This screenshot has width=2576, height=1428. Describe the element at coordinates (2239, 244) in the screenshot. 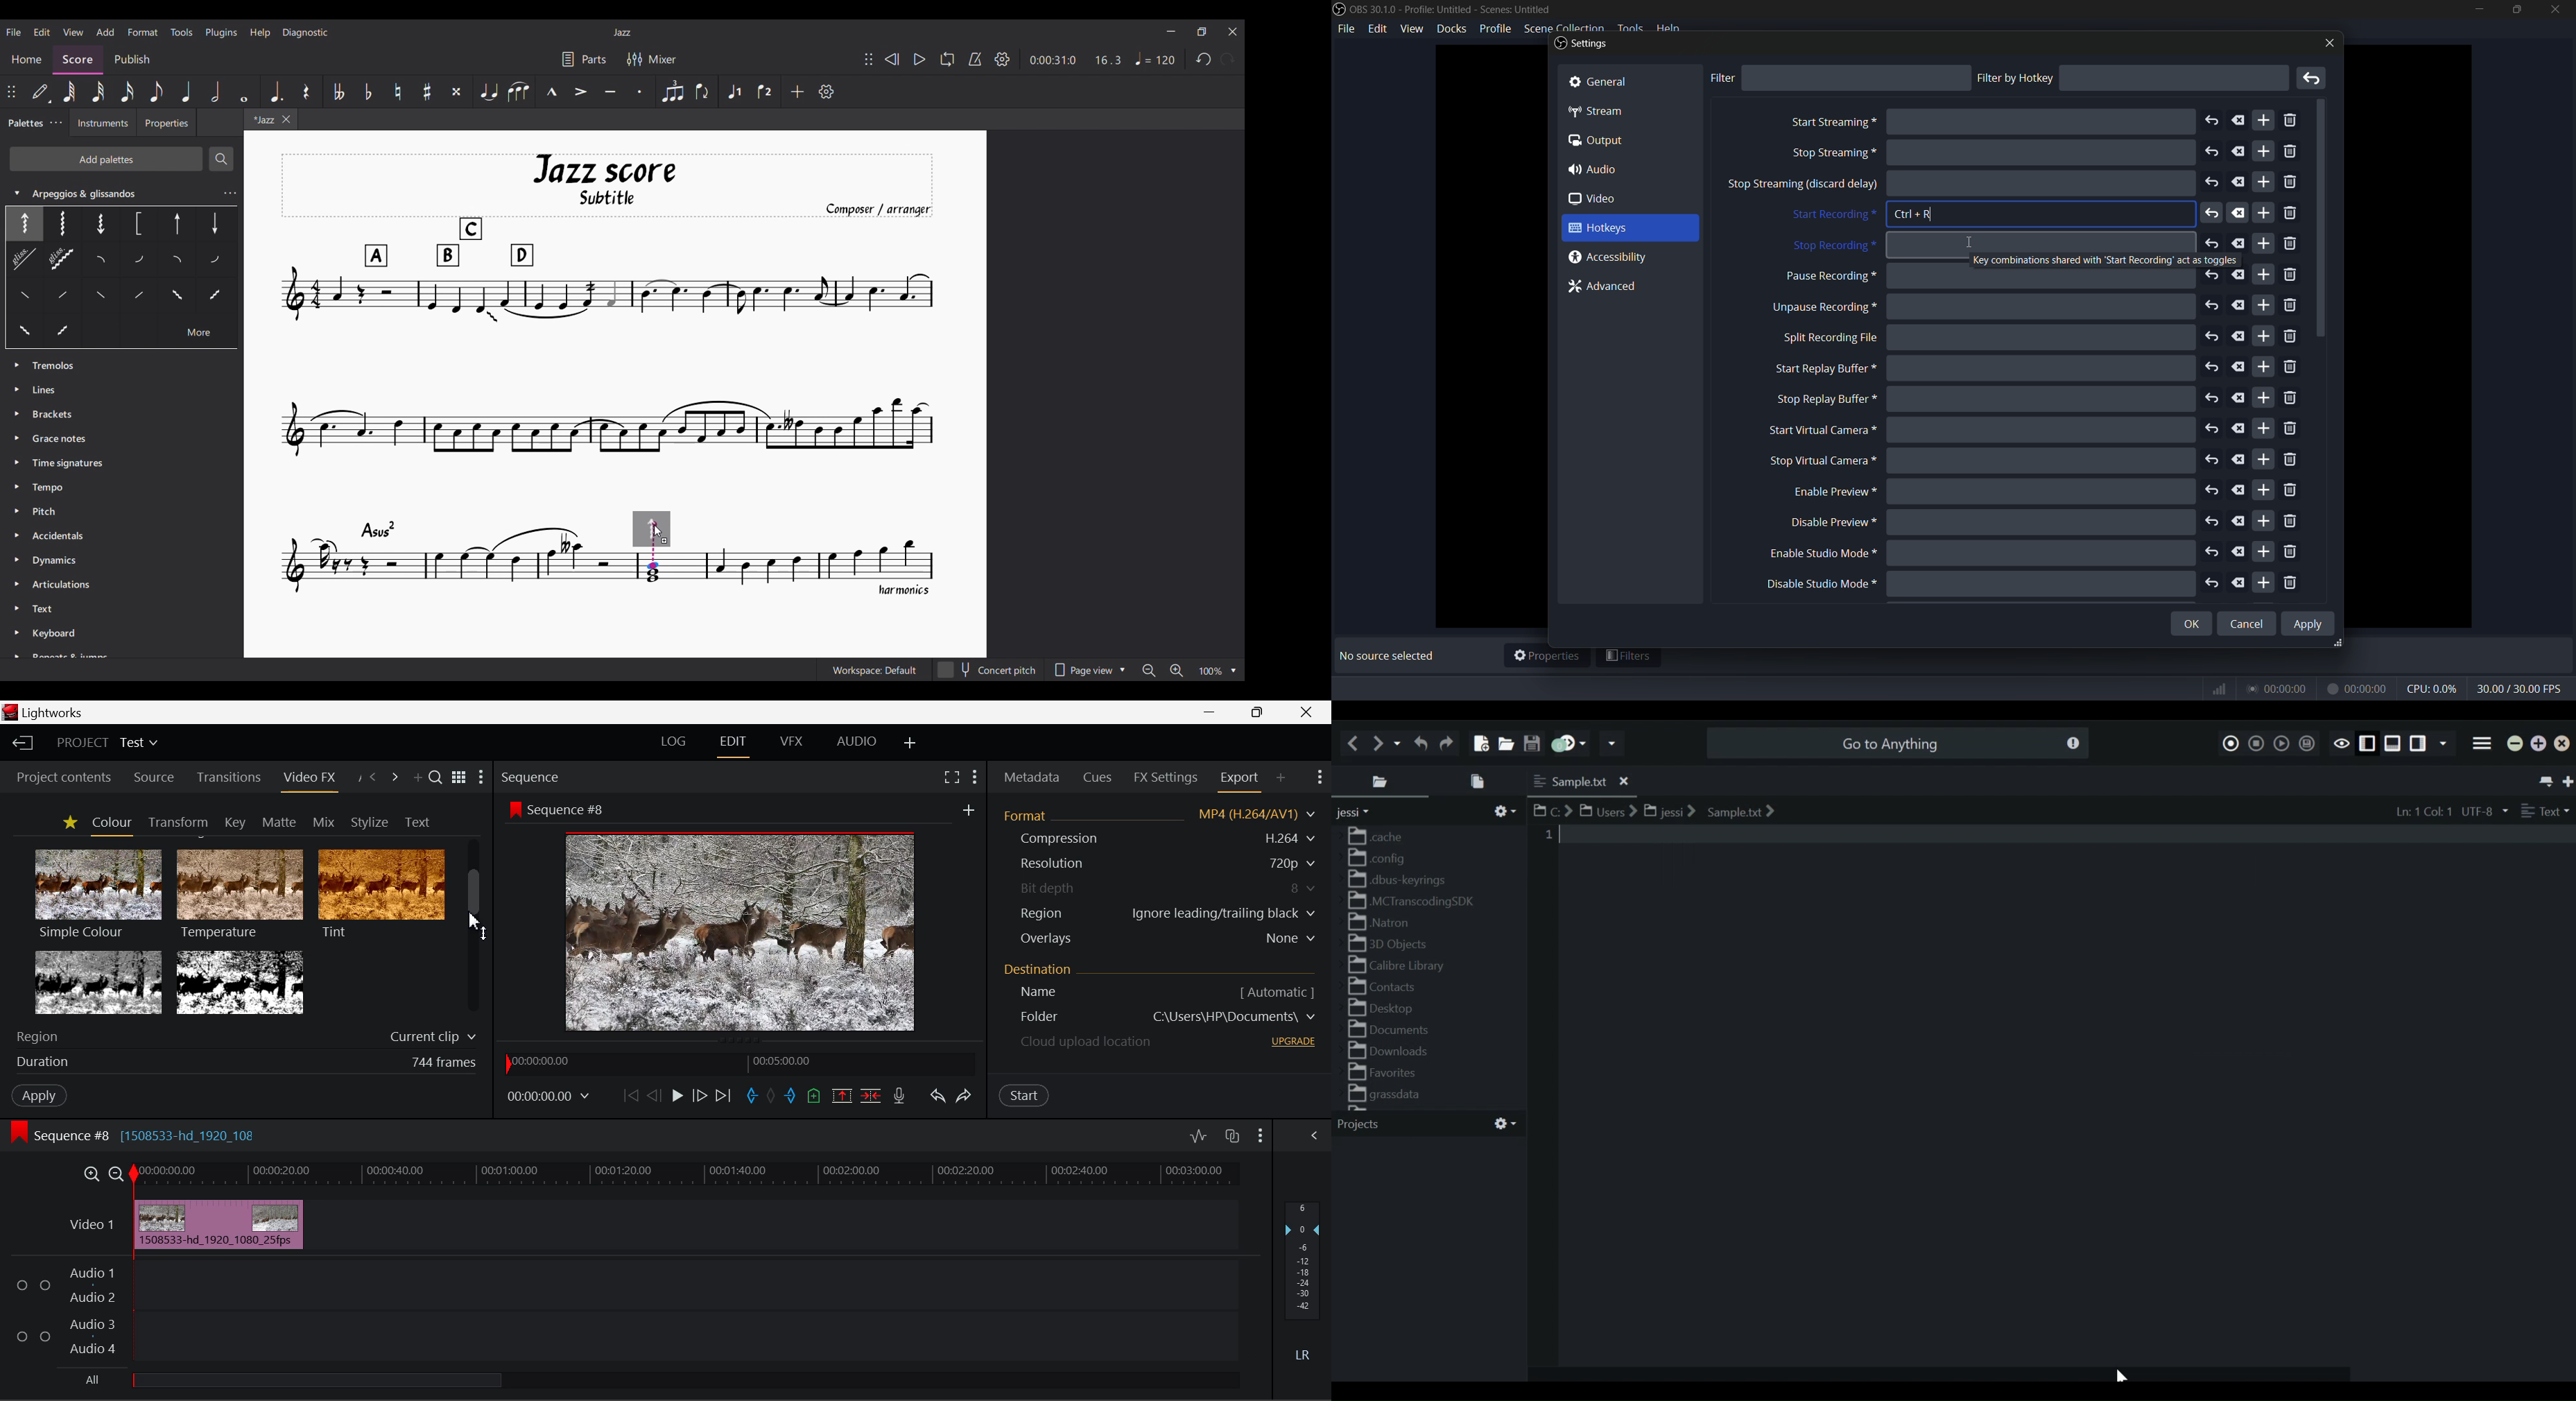

I see `delete` at that location.